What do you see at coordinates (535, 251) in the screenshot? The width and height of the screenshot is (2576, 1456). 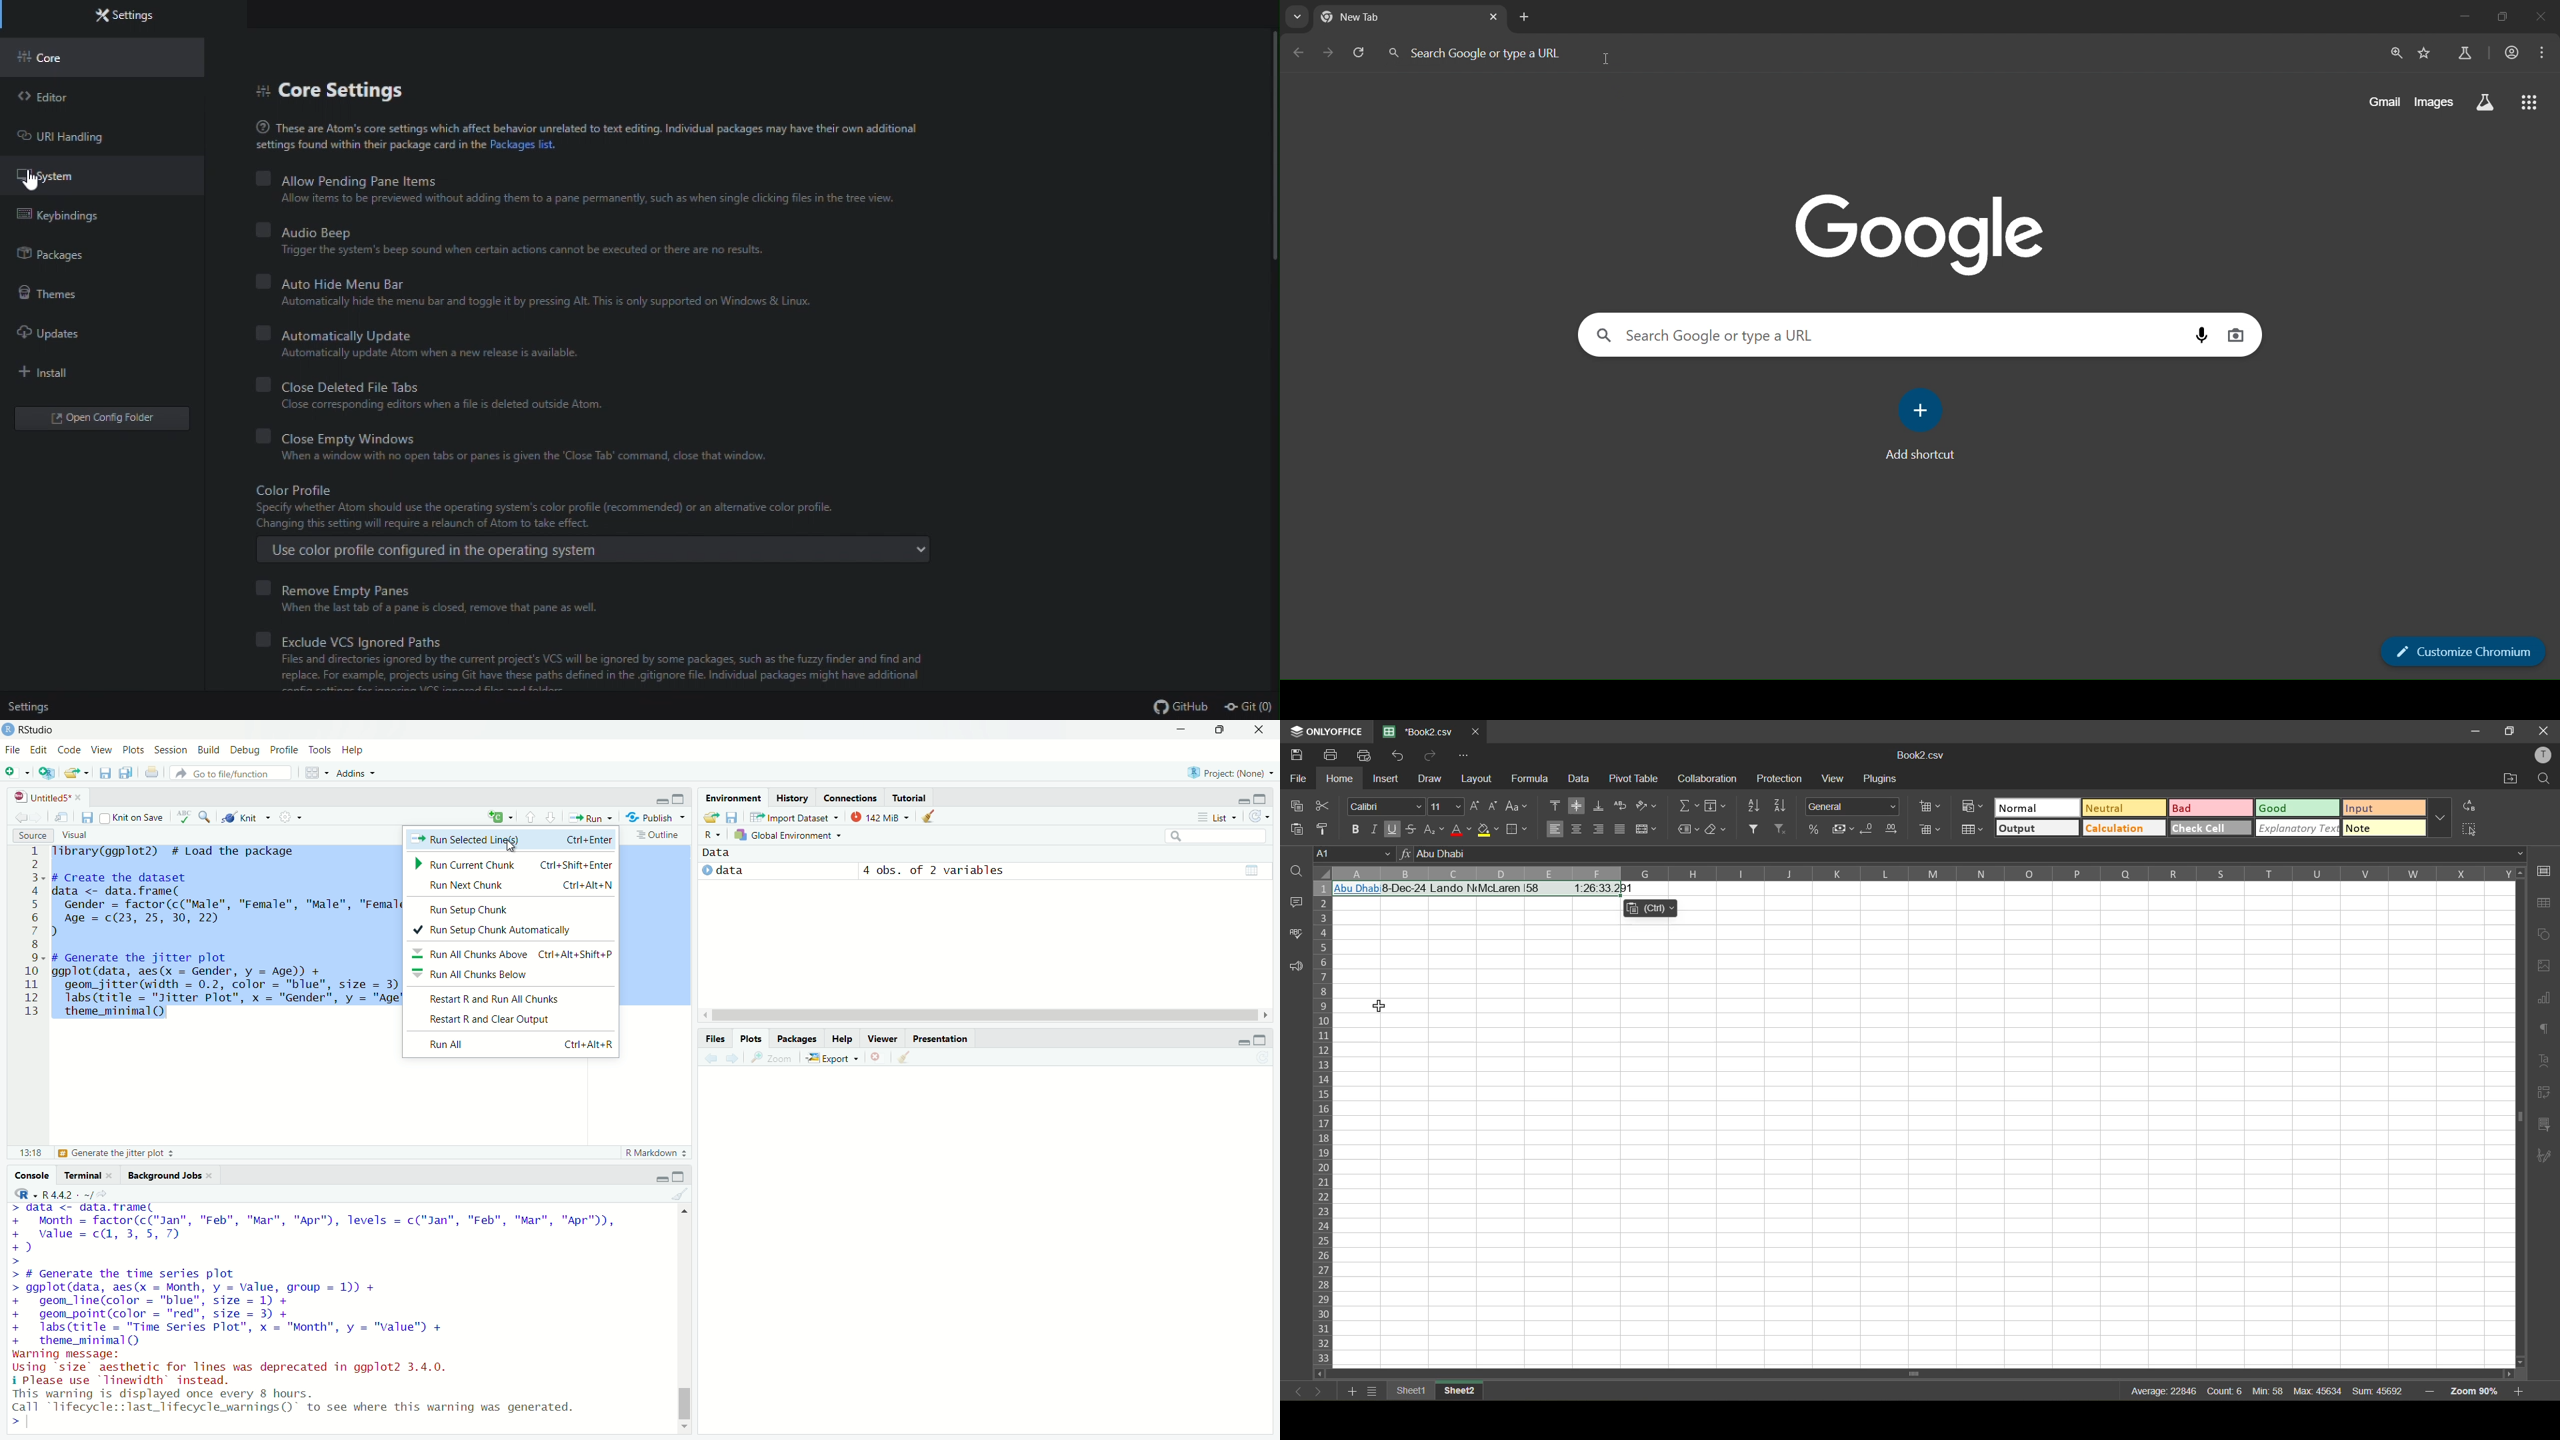 I see `‘Trigger the system's beep sound when certain actions cannot be executed or there are no results.` at bounding box center [535, 251].